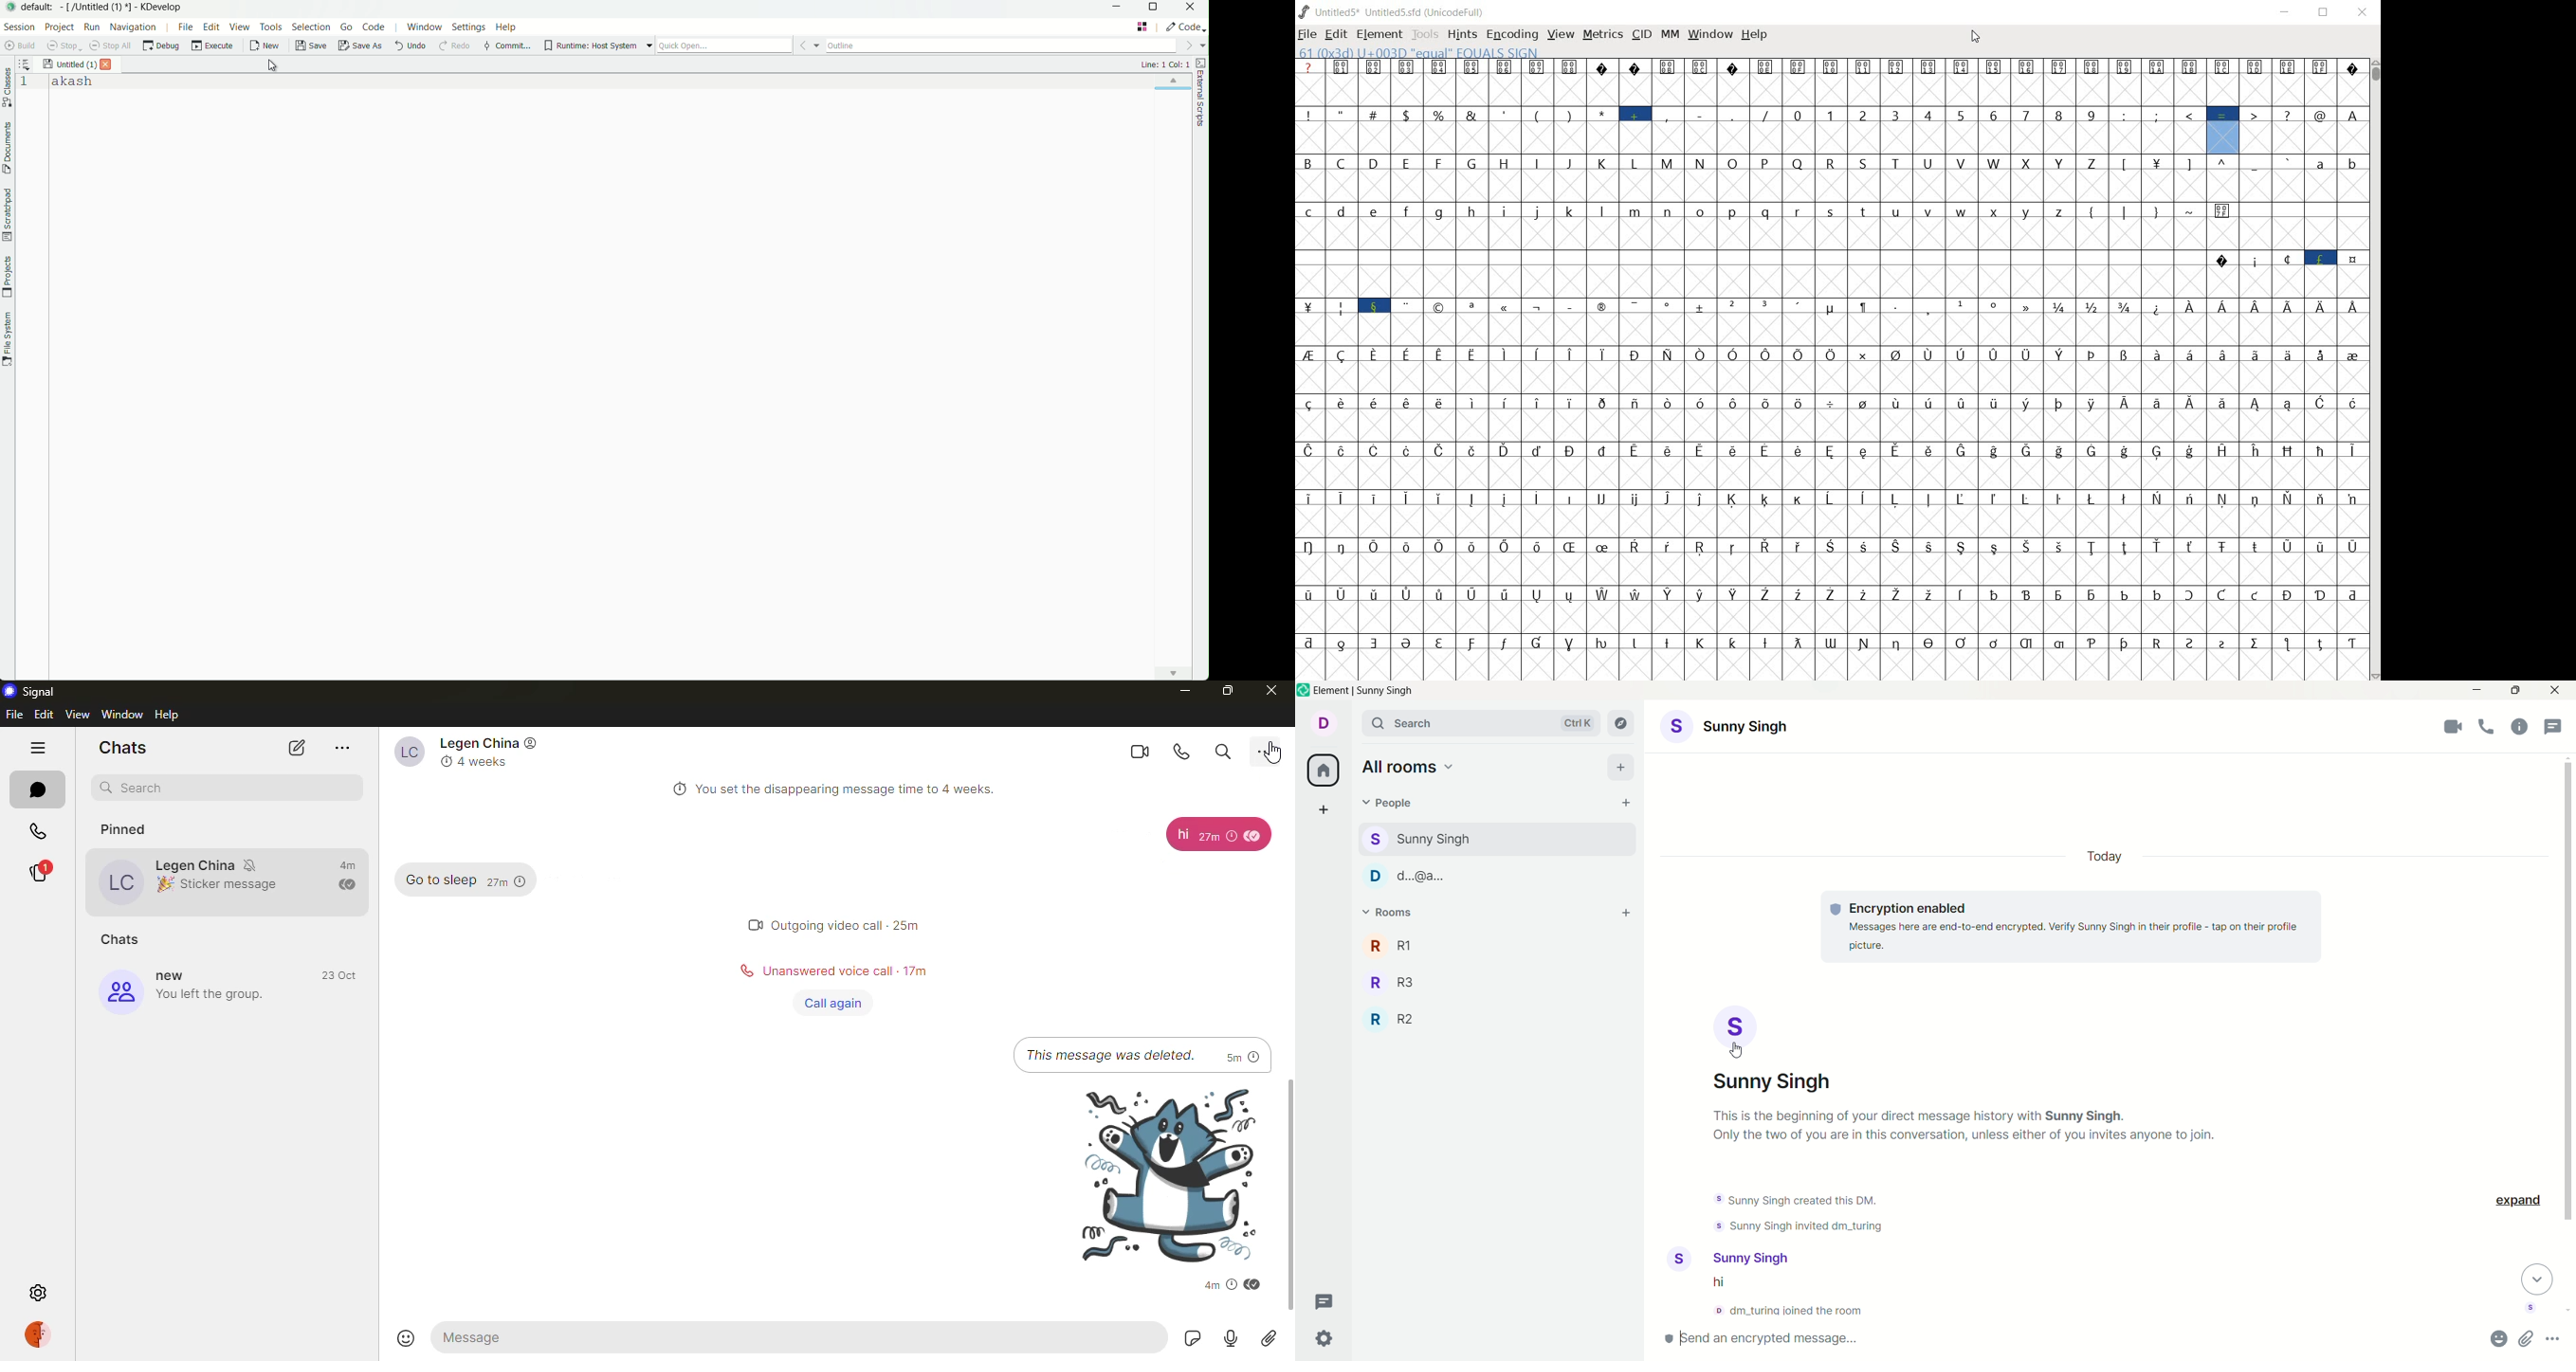  Describe the element at coordinates (1425, 35) in the screenshot. I see `tools` at that location.